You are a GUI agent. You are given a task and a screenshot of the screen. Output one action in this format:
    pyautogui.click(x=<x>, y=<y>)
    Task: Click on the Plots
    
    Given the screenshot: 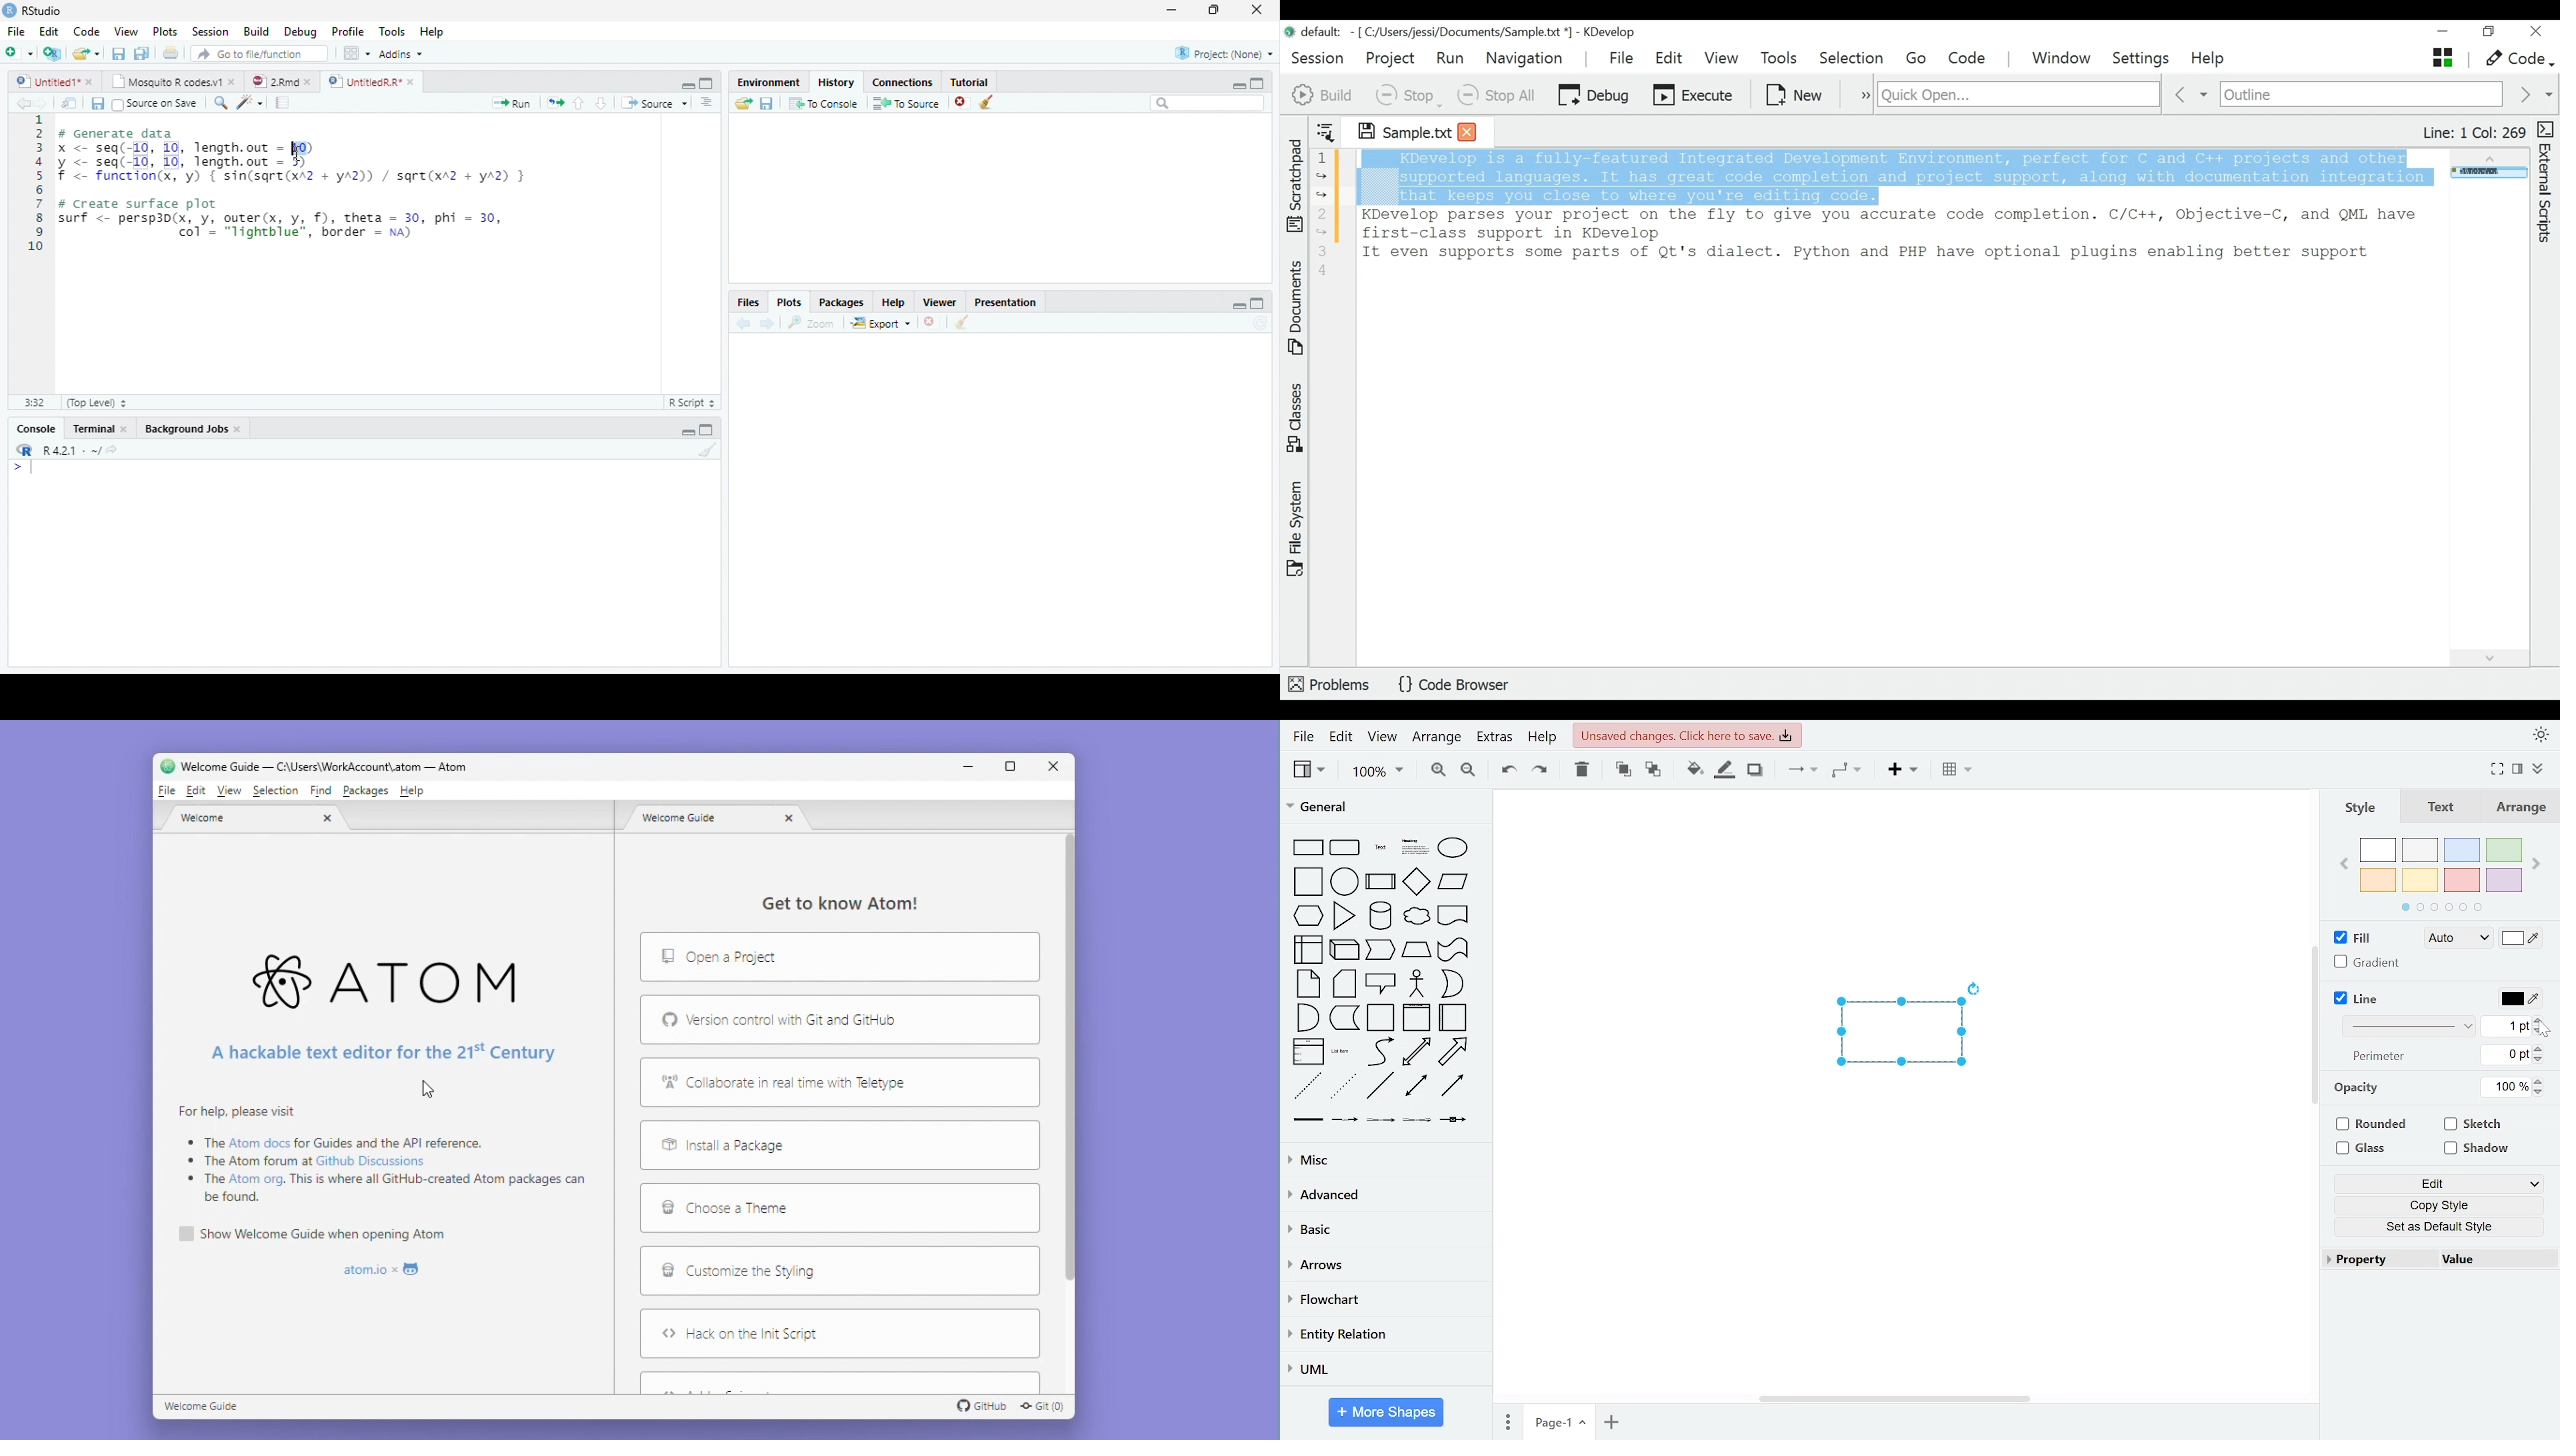 What is the action you would take?
    pyautogui.click(x=790, y=302)
    